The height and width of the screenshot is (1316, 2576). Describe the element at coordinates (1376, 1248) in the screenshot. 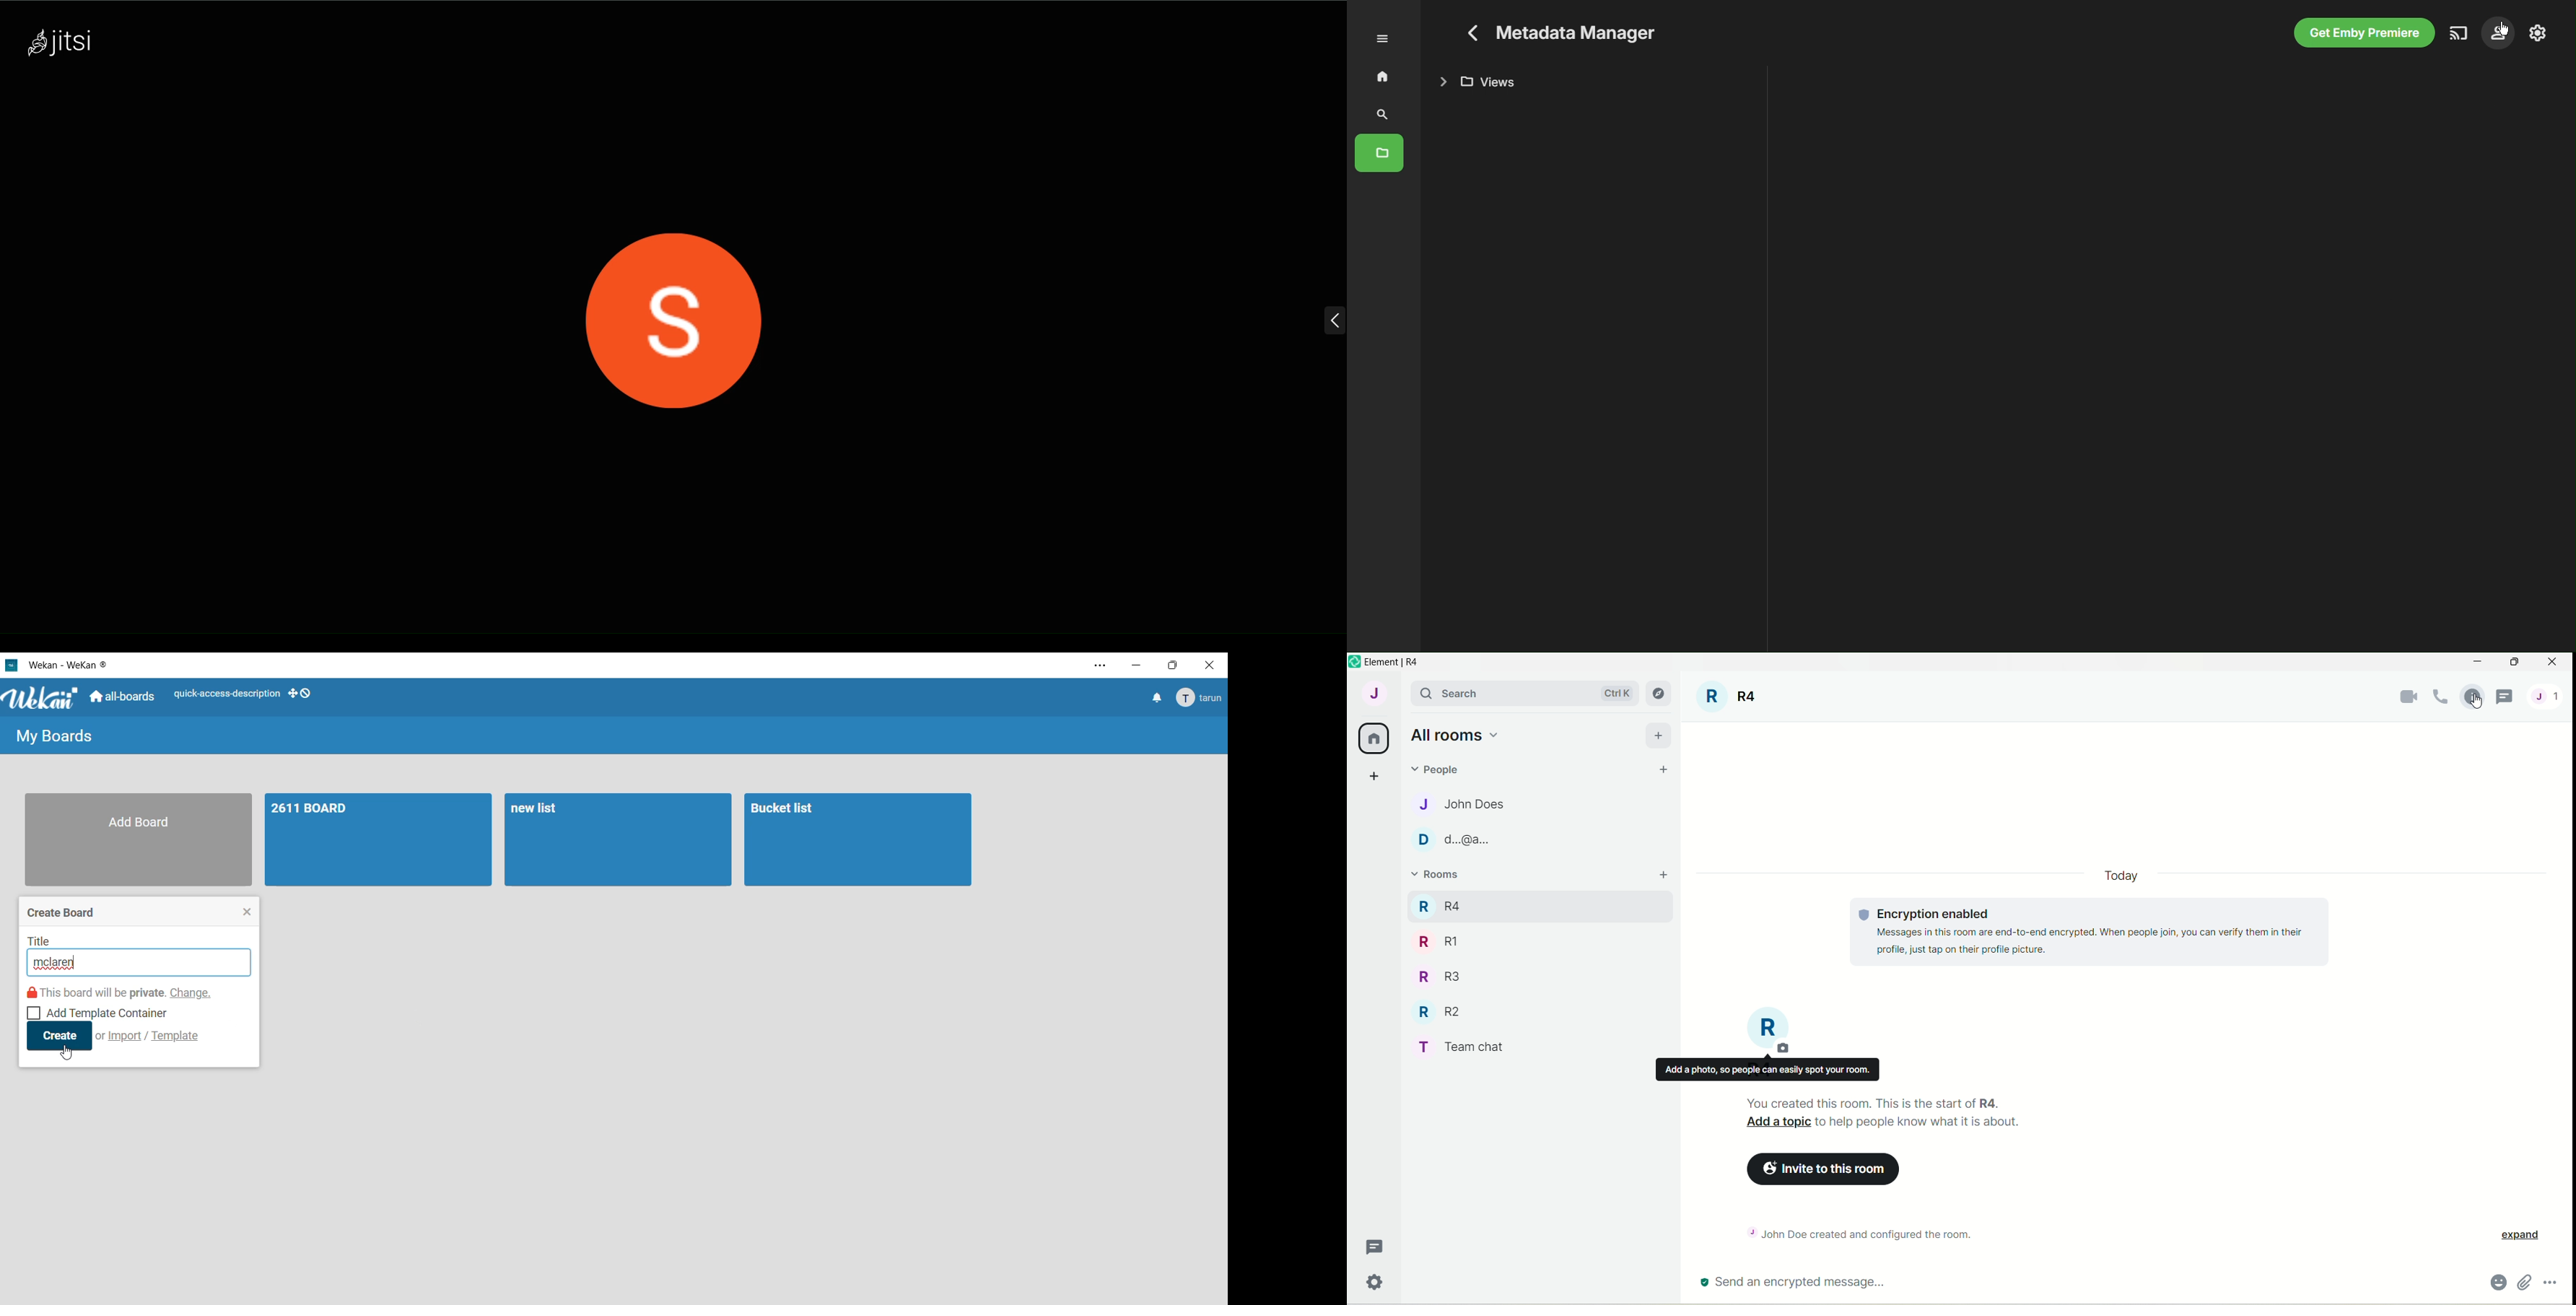

I see `threads` at that location.